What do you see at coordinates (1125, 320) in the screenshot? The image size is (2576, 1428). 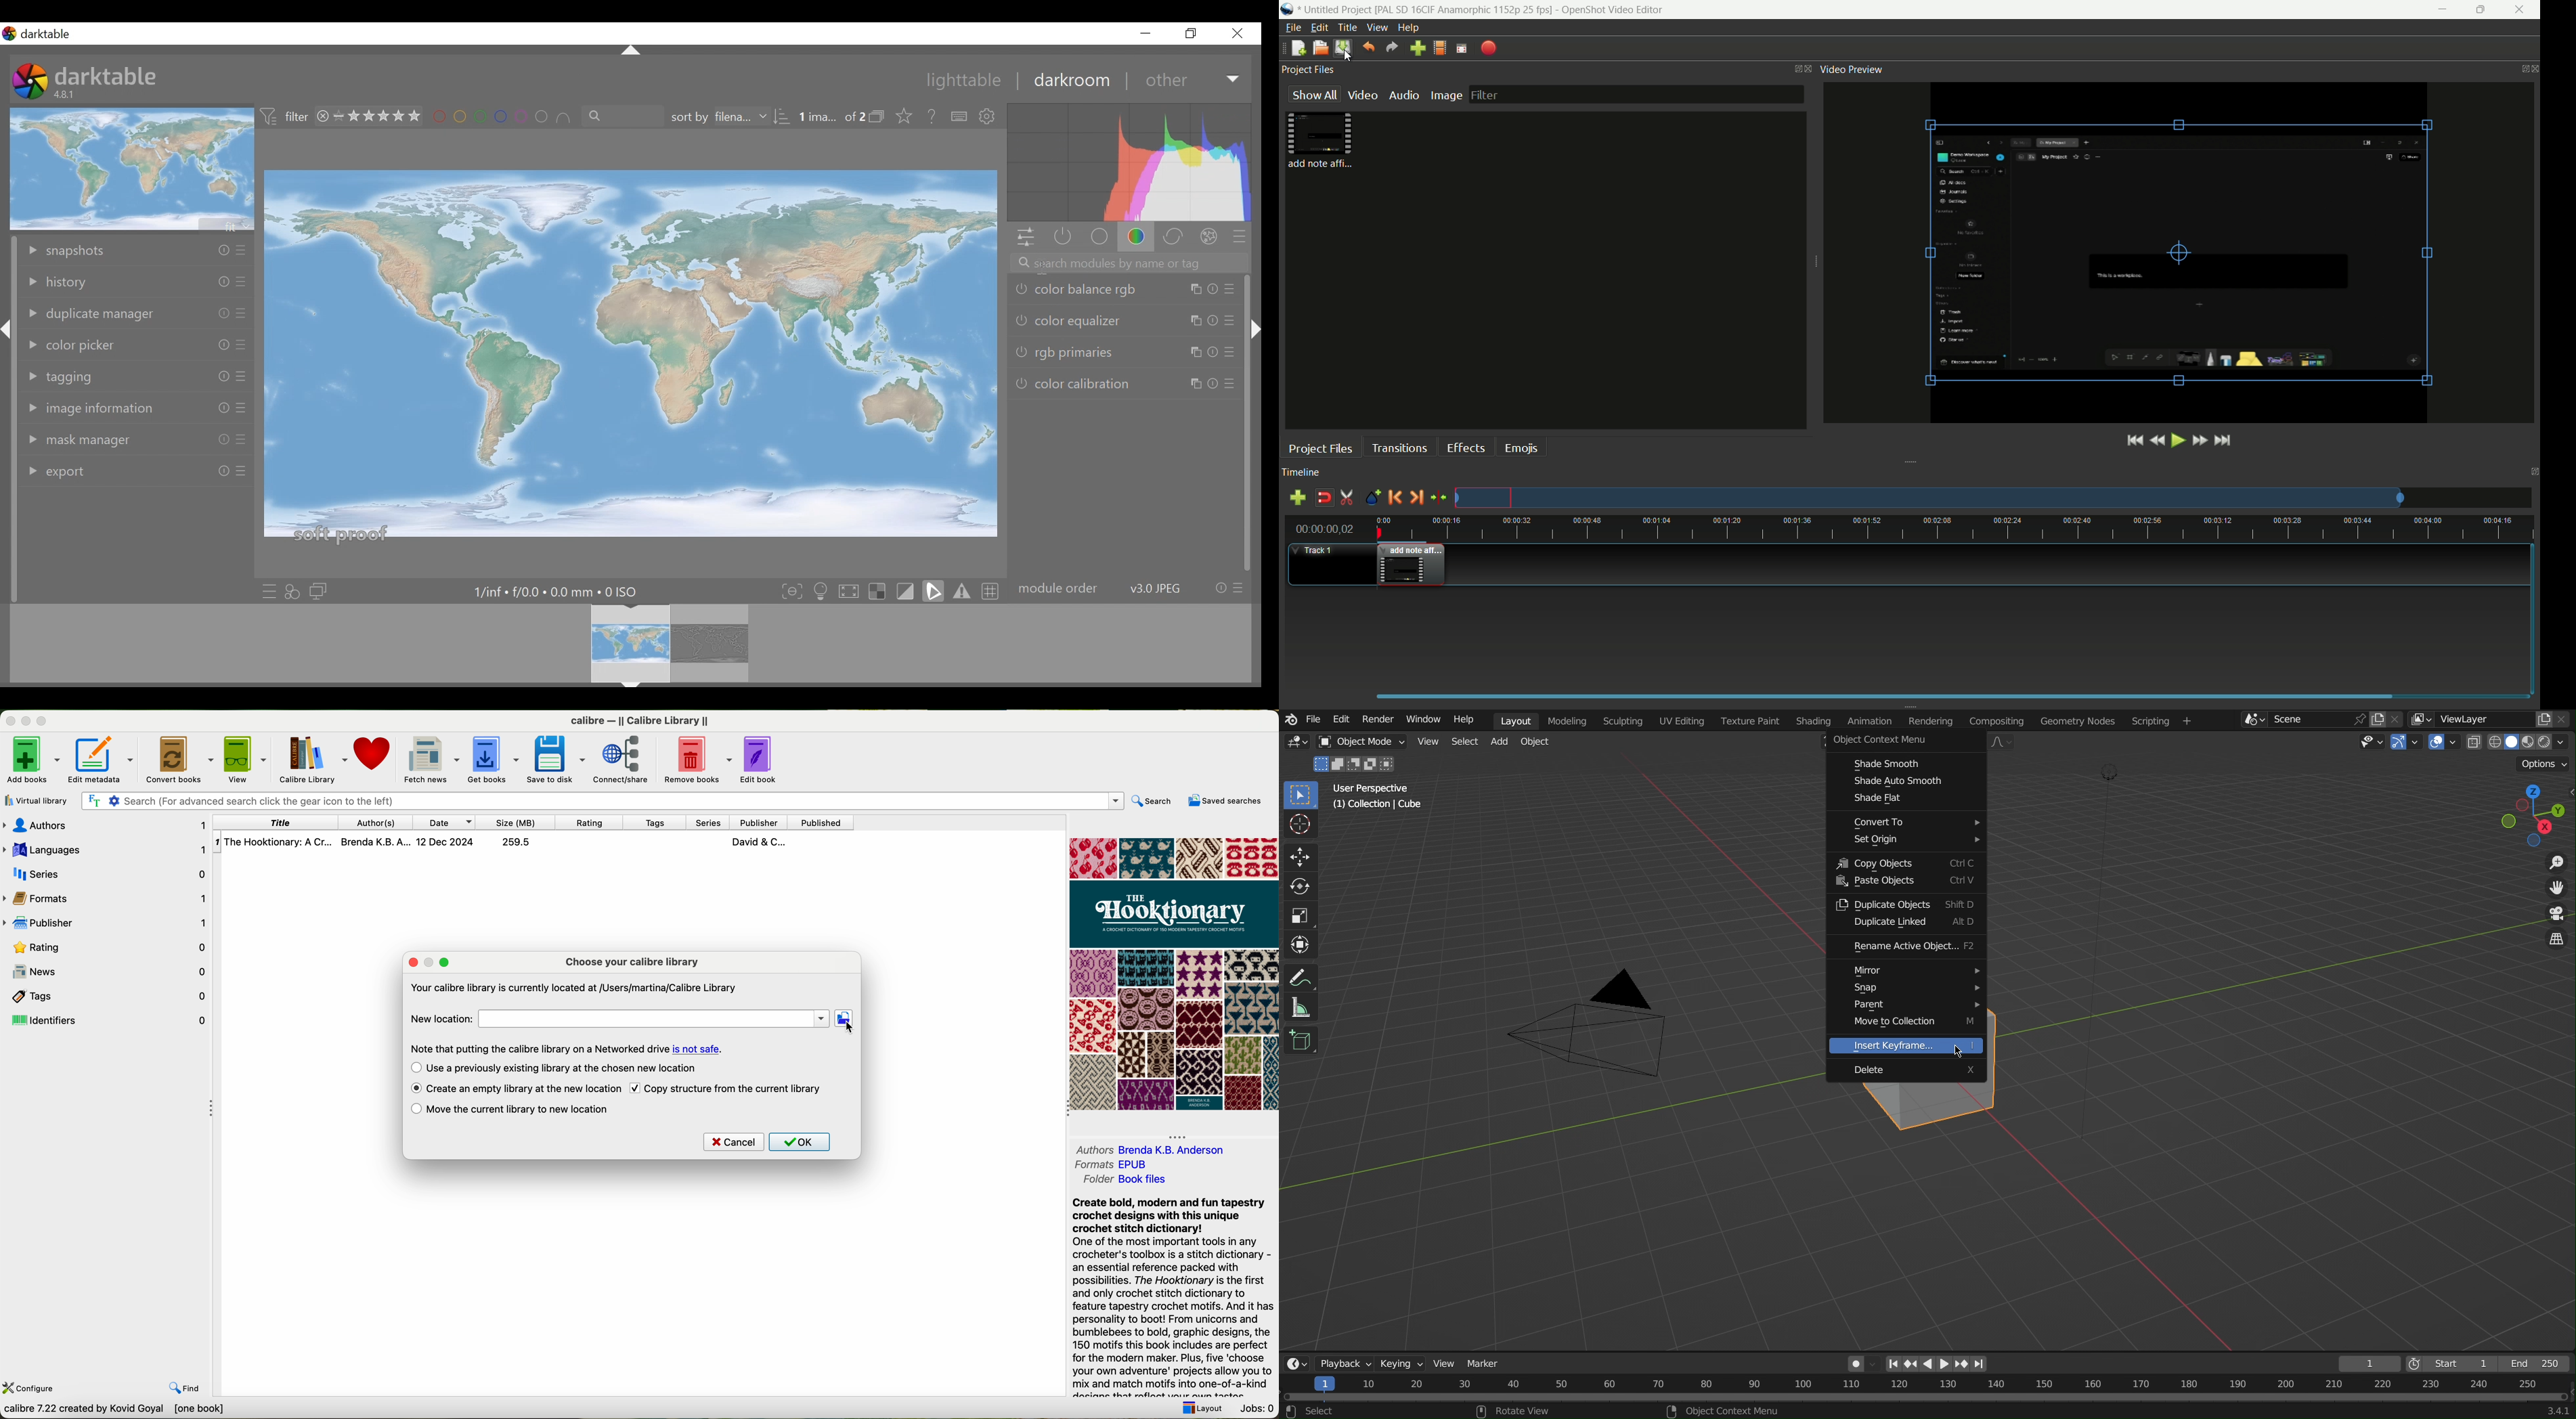 I see `color equalizer` at bounding box center [1125, 320].